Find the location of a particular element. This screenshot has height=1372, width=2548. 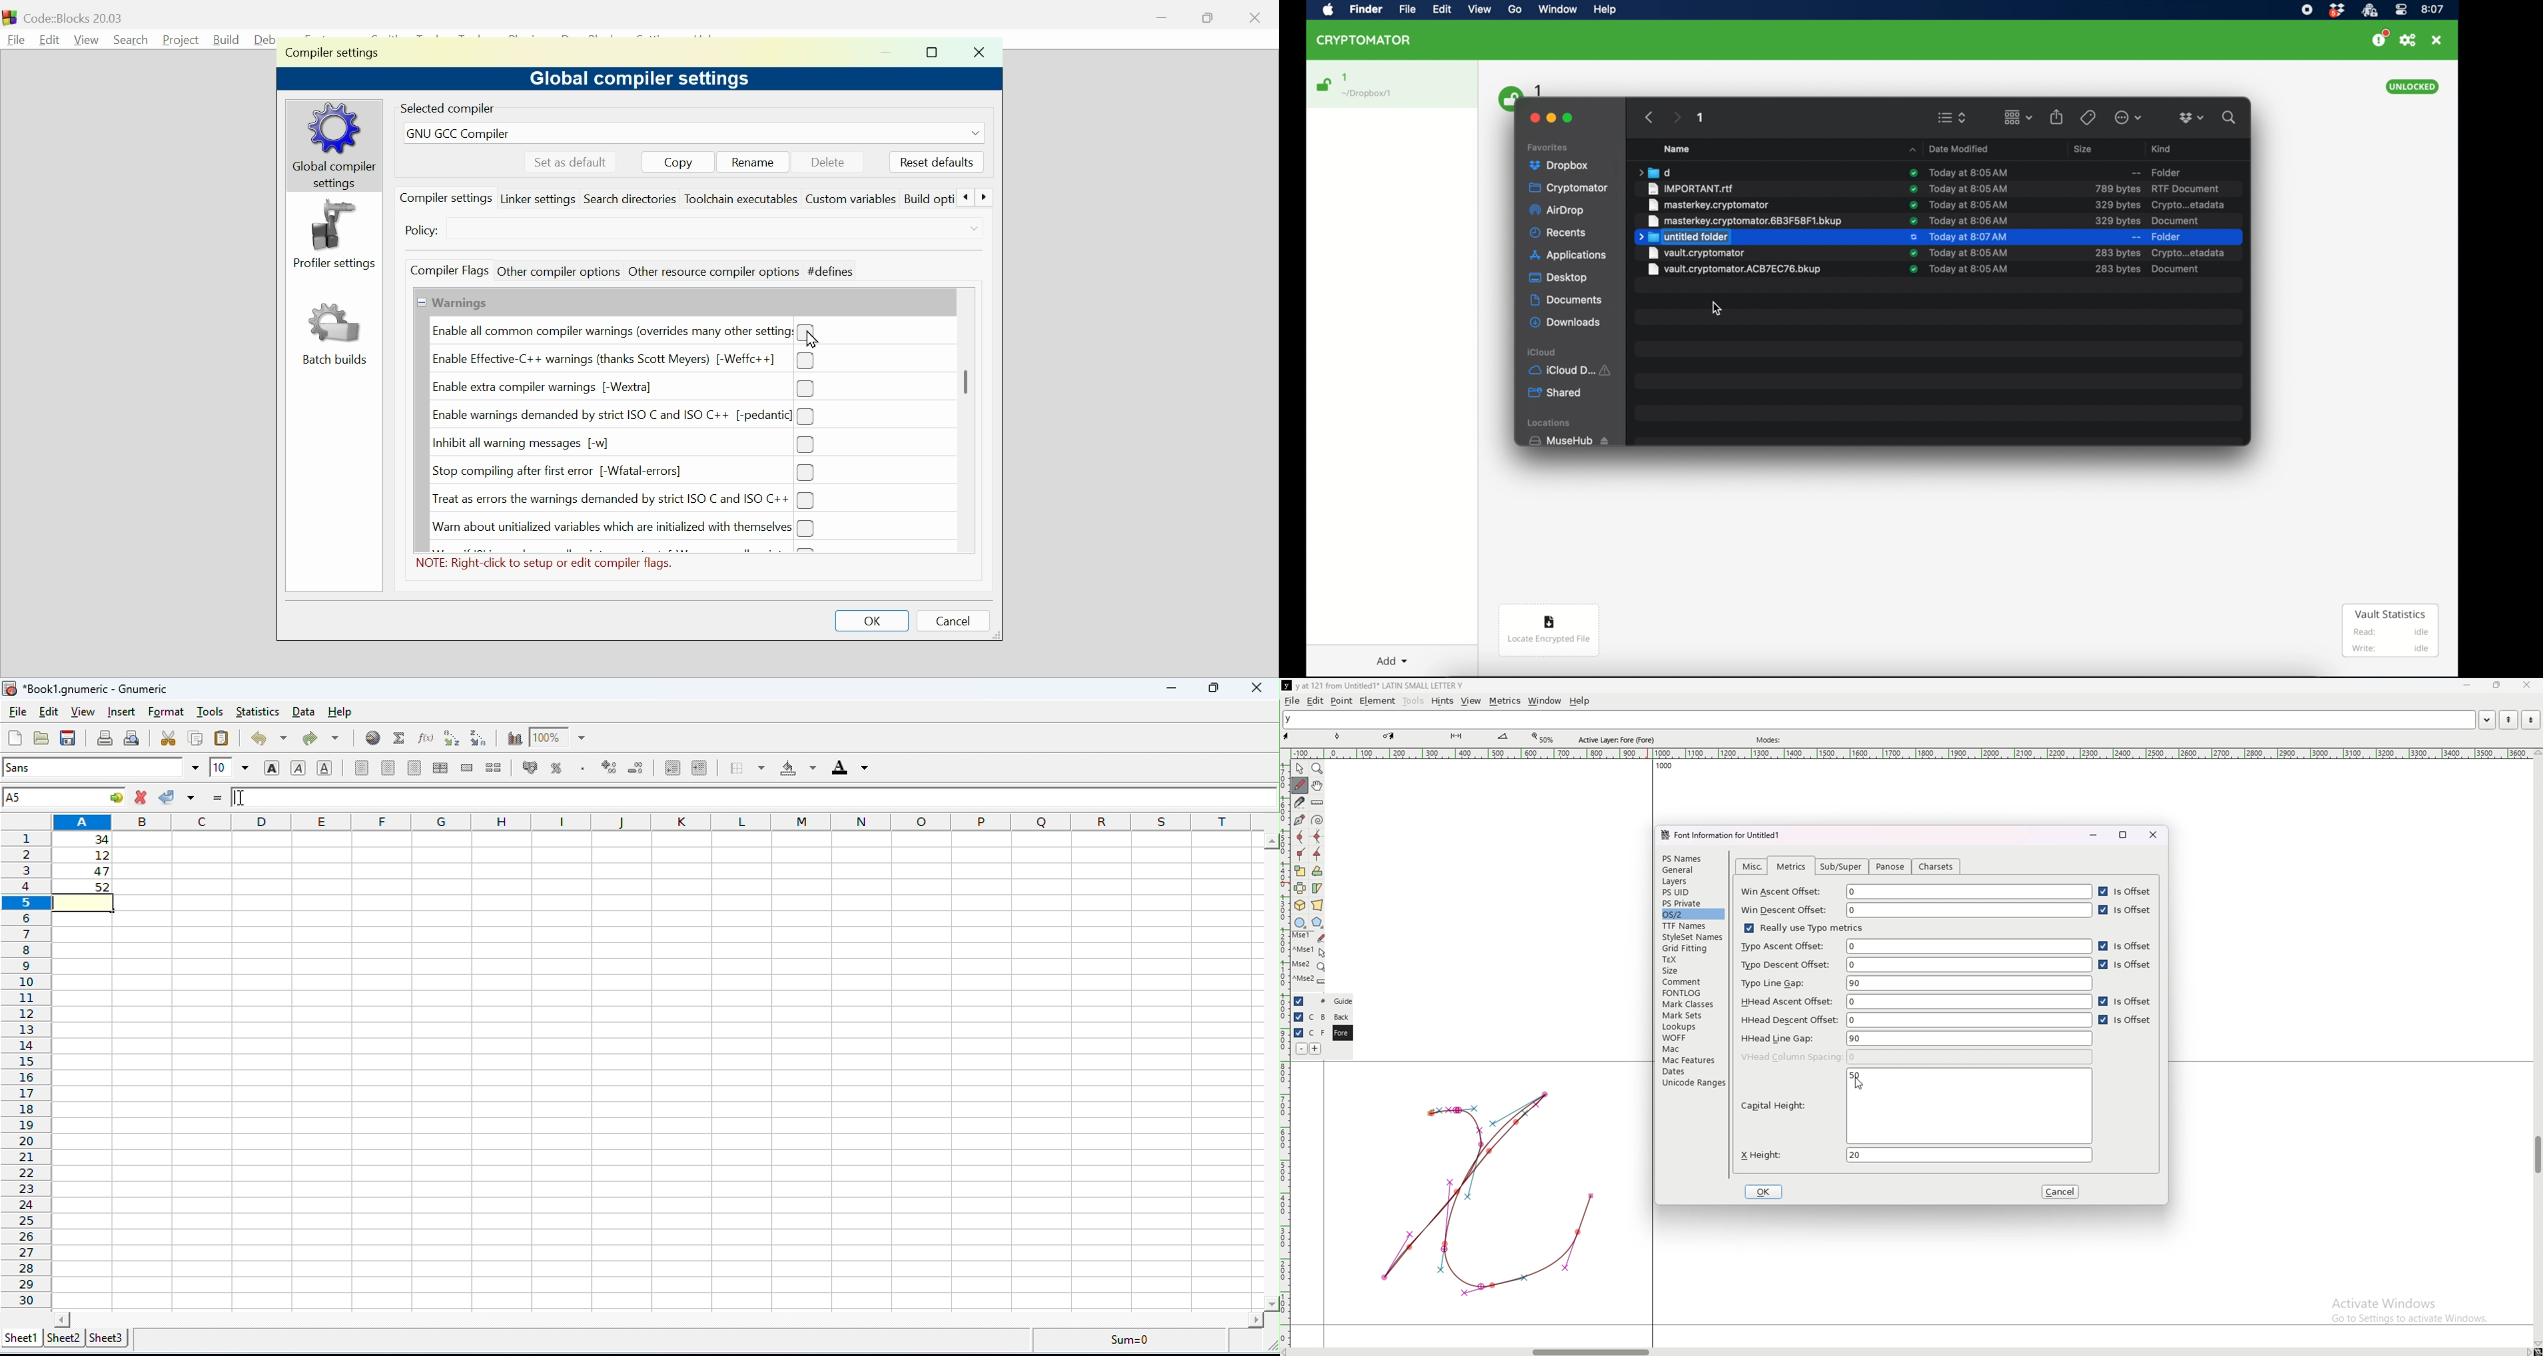

change whether spiro is active or not is located at coordinates (1318, 820).